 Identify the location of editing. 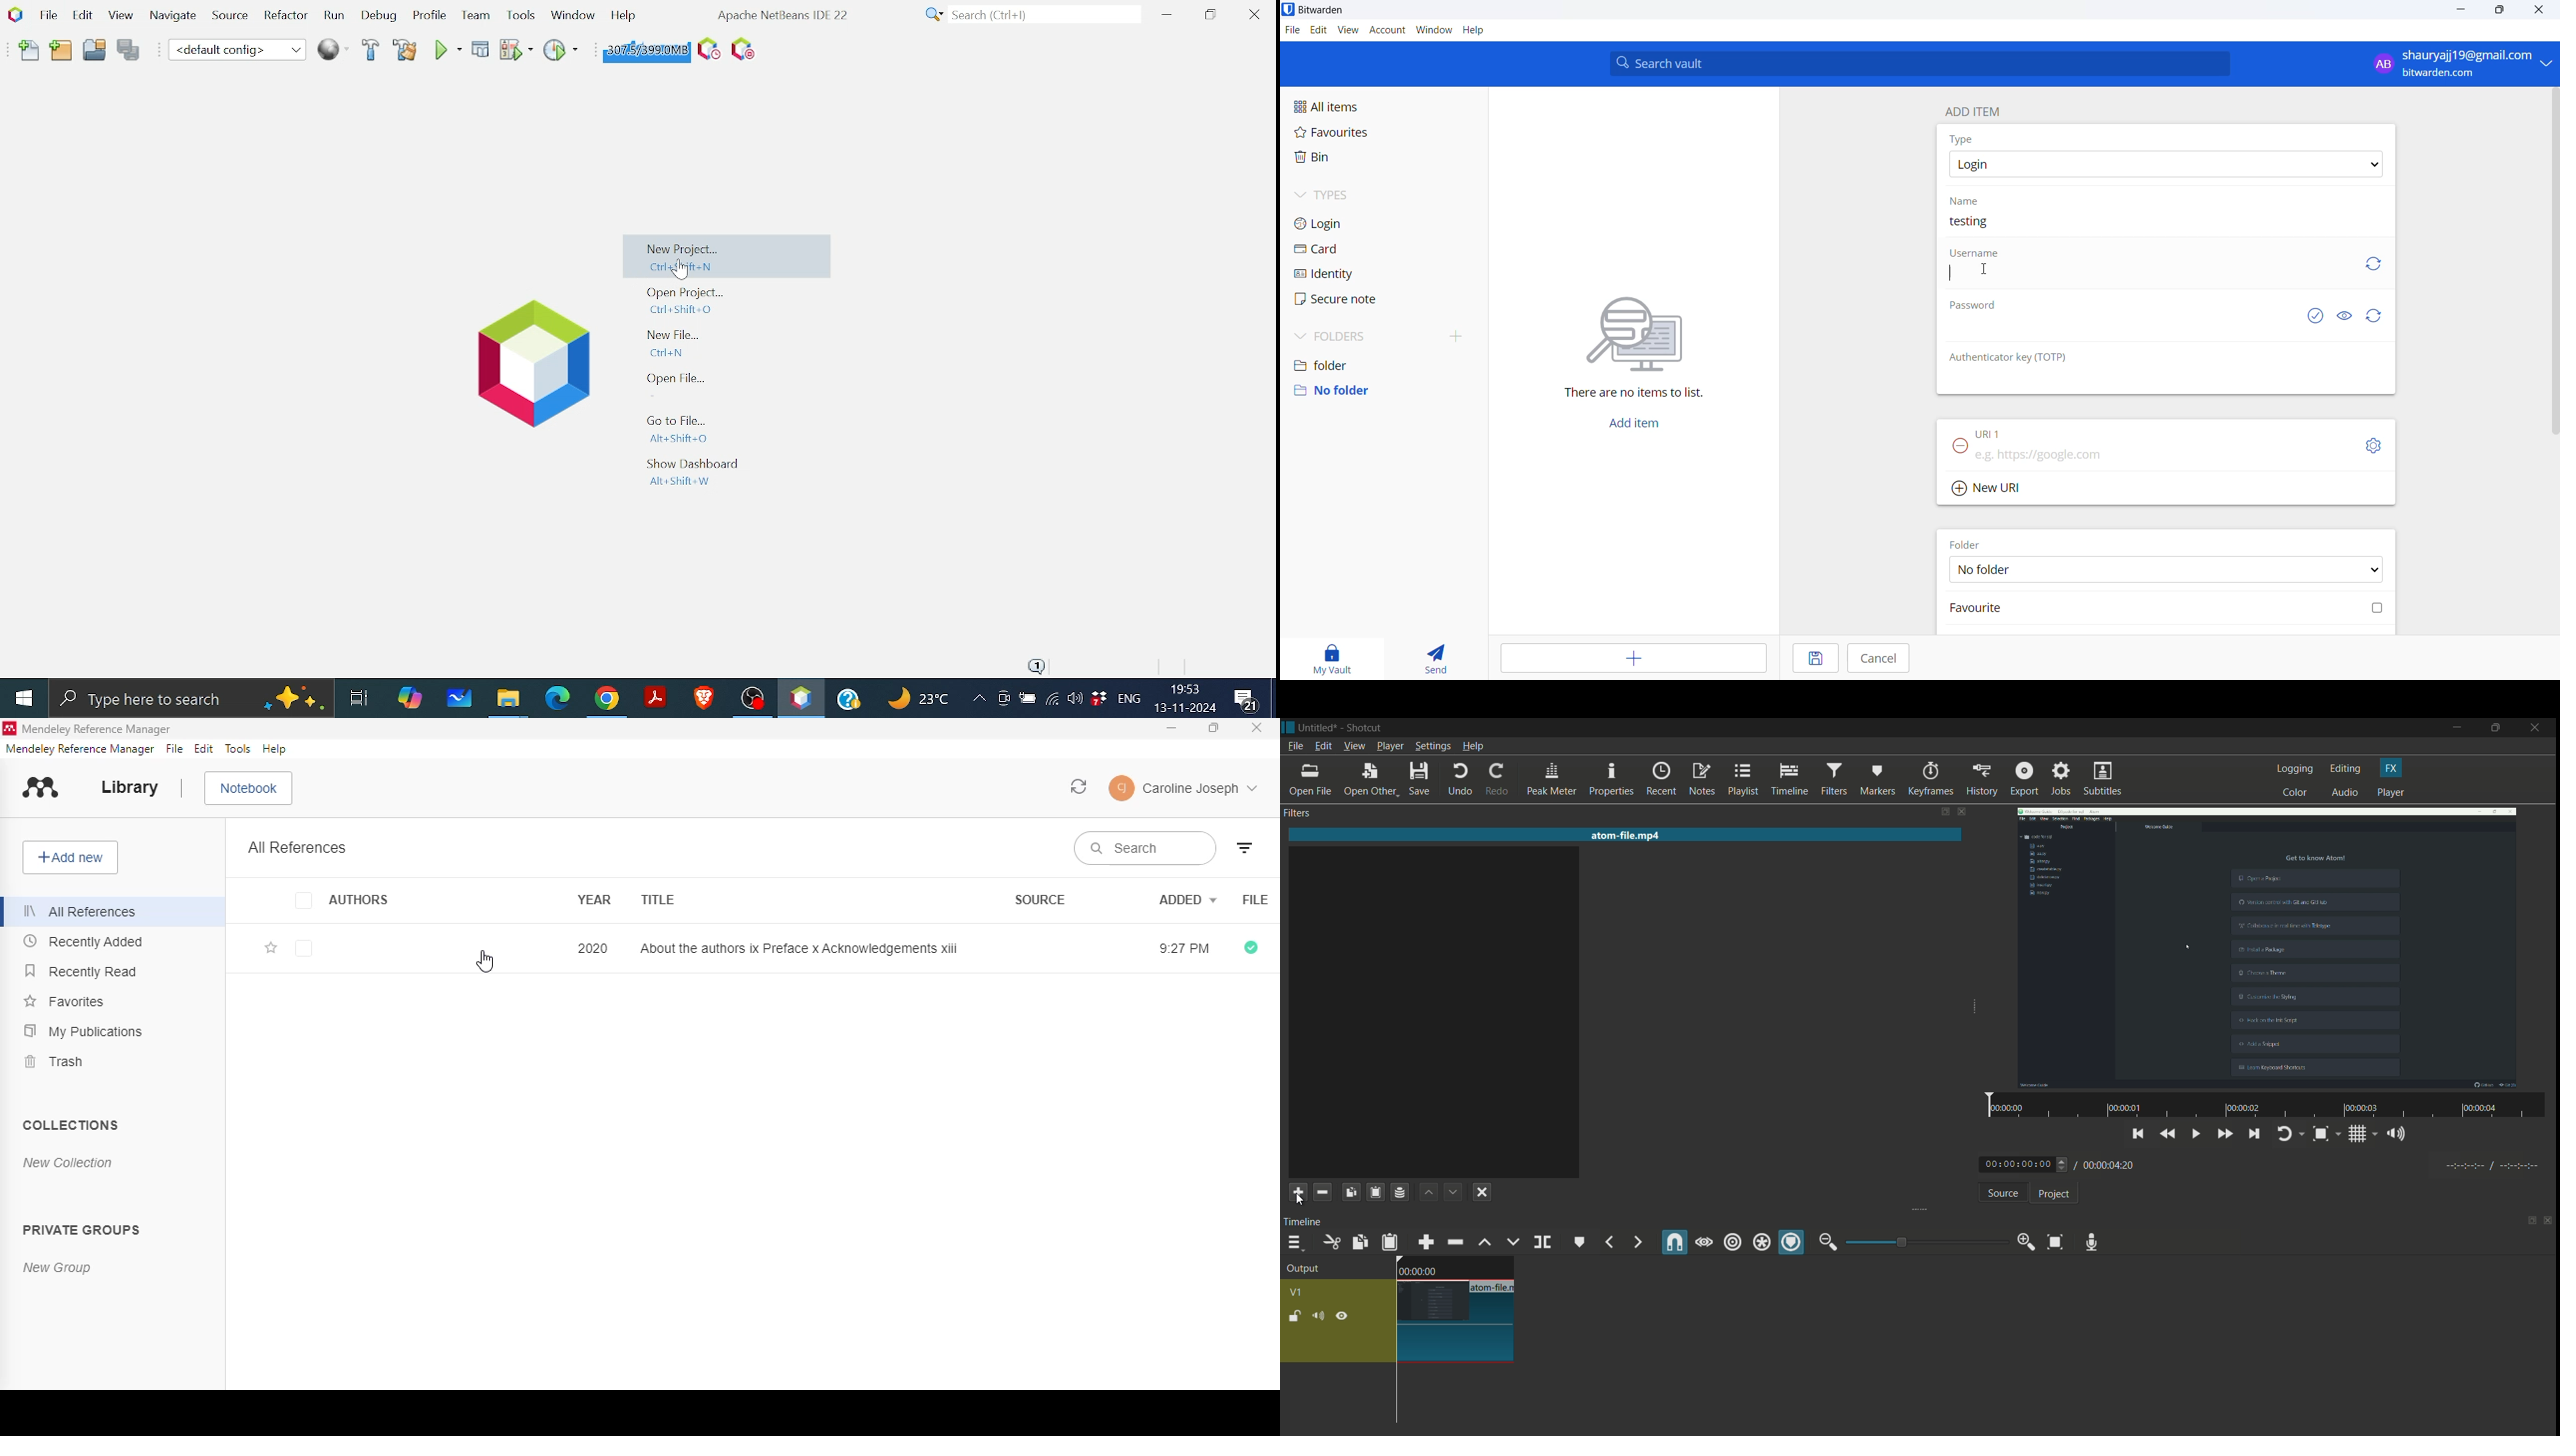
(2346, 769).